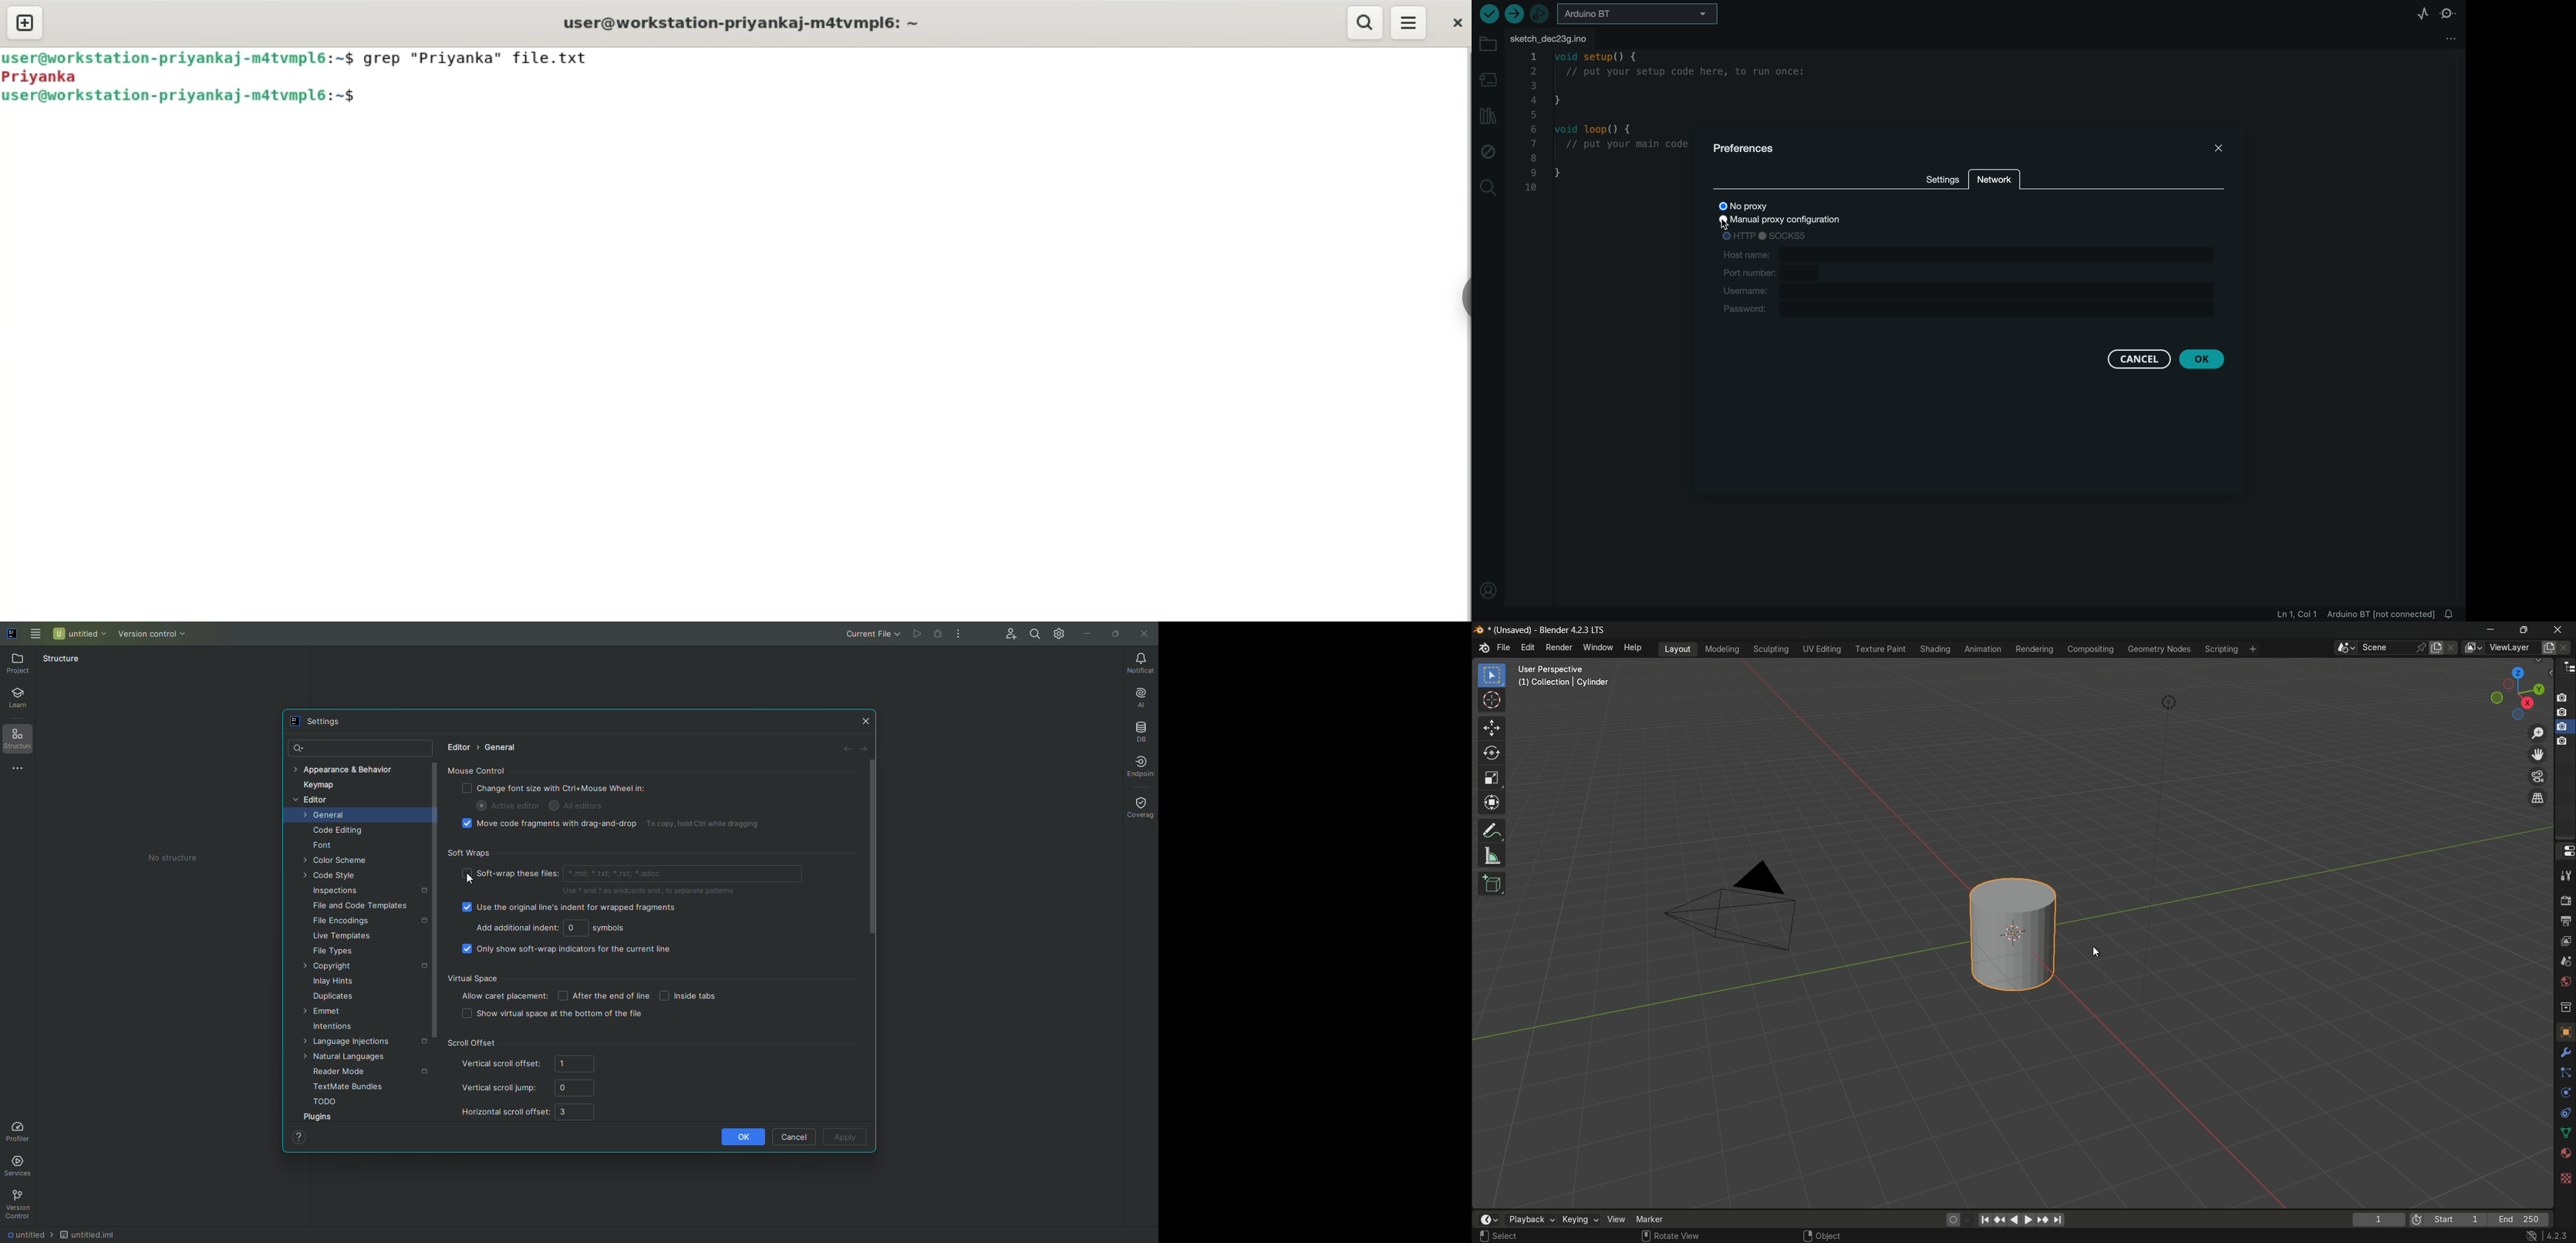 The height and width of the screenshot is (1260, 2576). What do you see at coordinates (2566, 962) in the screenshot?
I see `scenes` at bounding box center [2566, 962].